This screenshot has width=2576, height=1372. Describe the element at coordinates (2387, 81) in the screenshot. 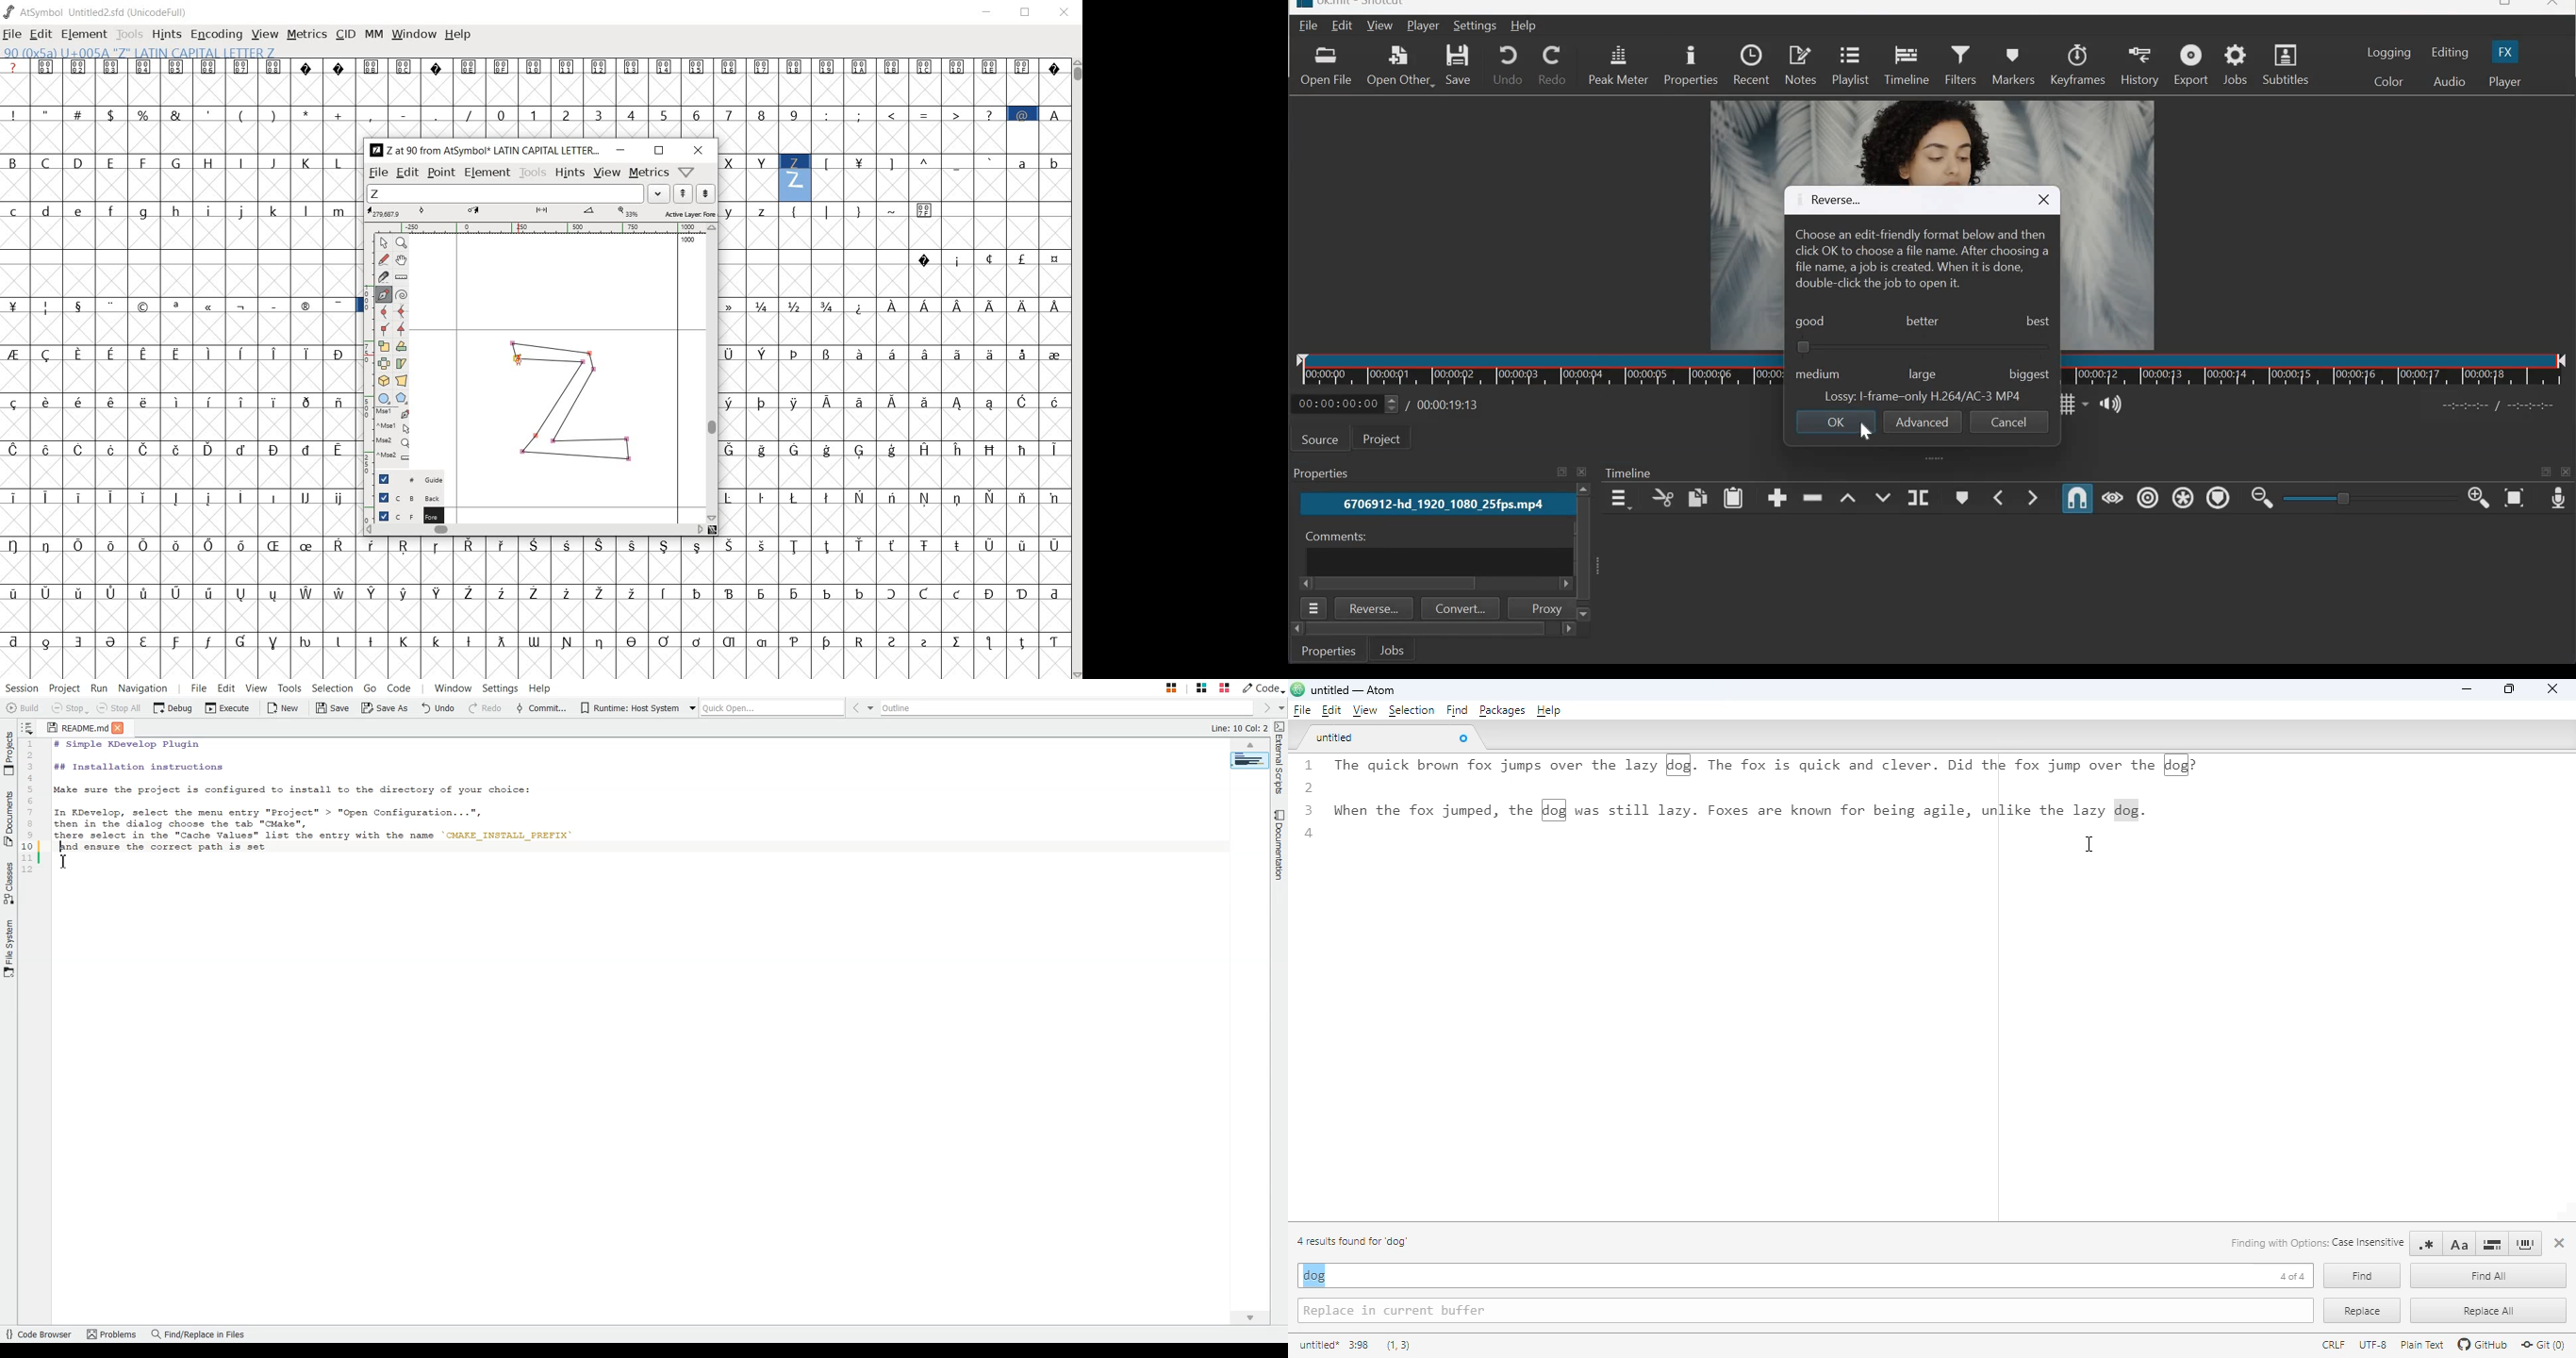

I see `Color` at that location.